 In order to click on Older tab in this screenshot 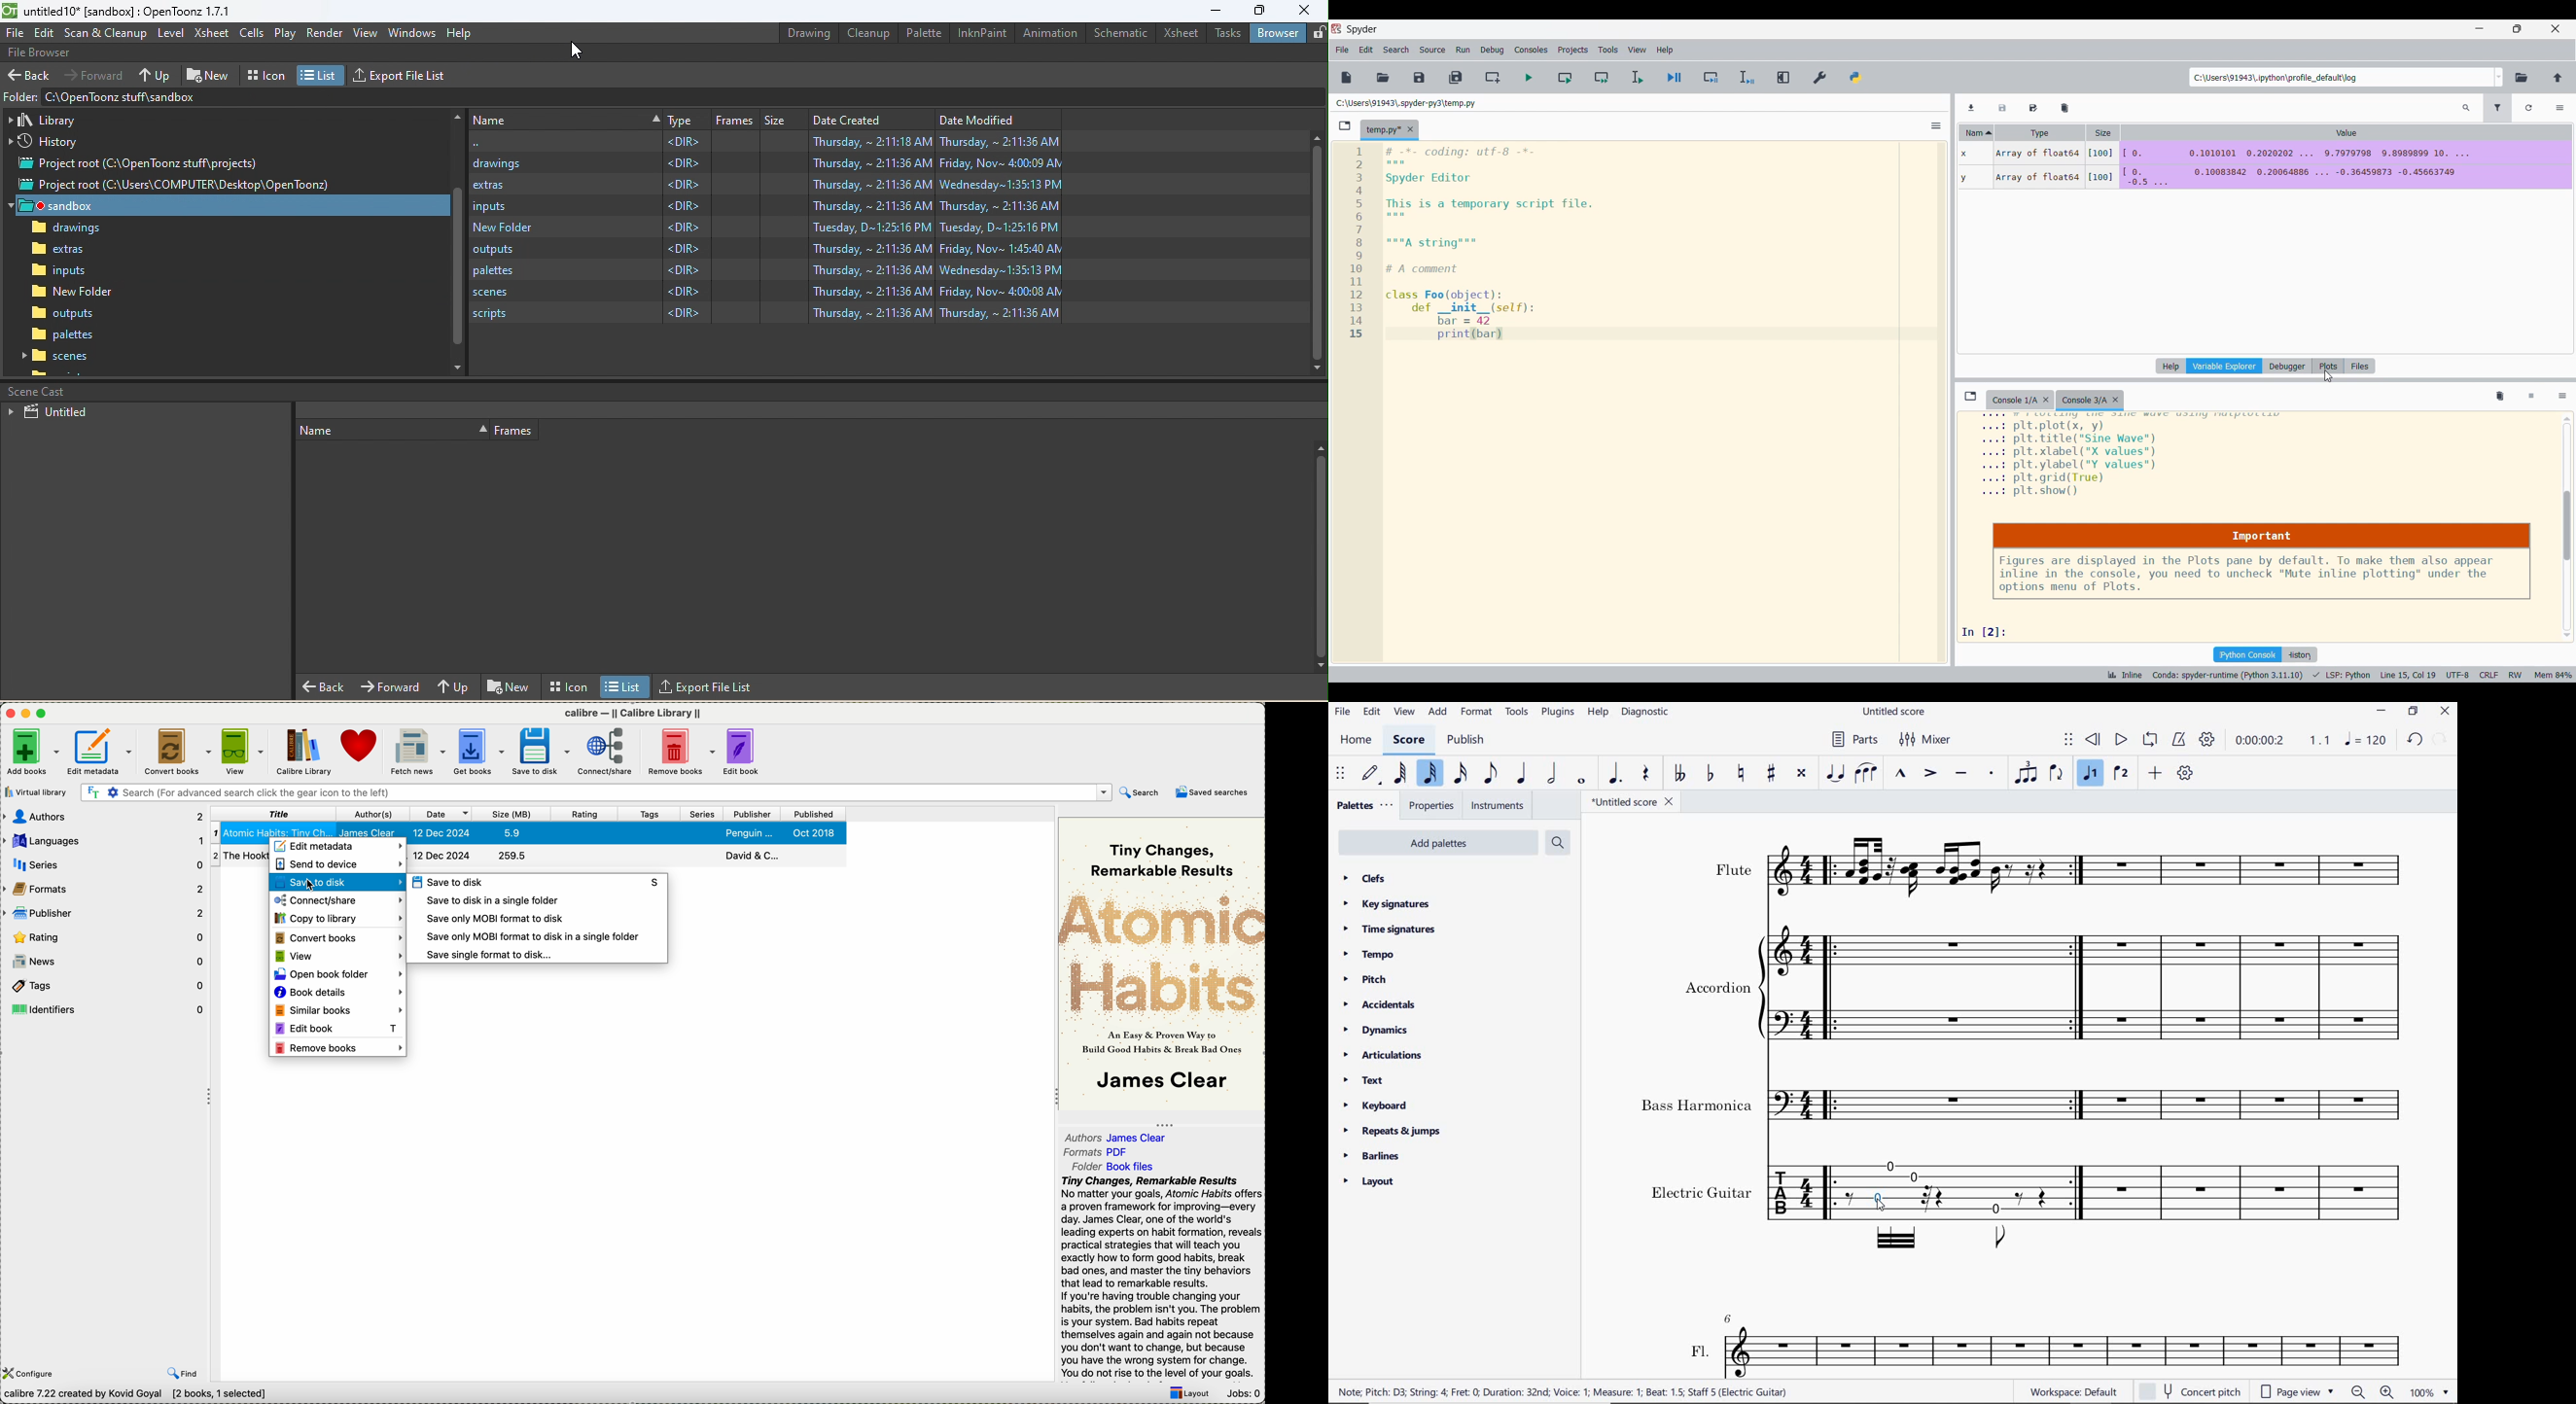, I will do `click(2020, 400)`.